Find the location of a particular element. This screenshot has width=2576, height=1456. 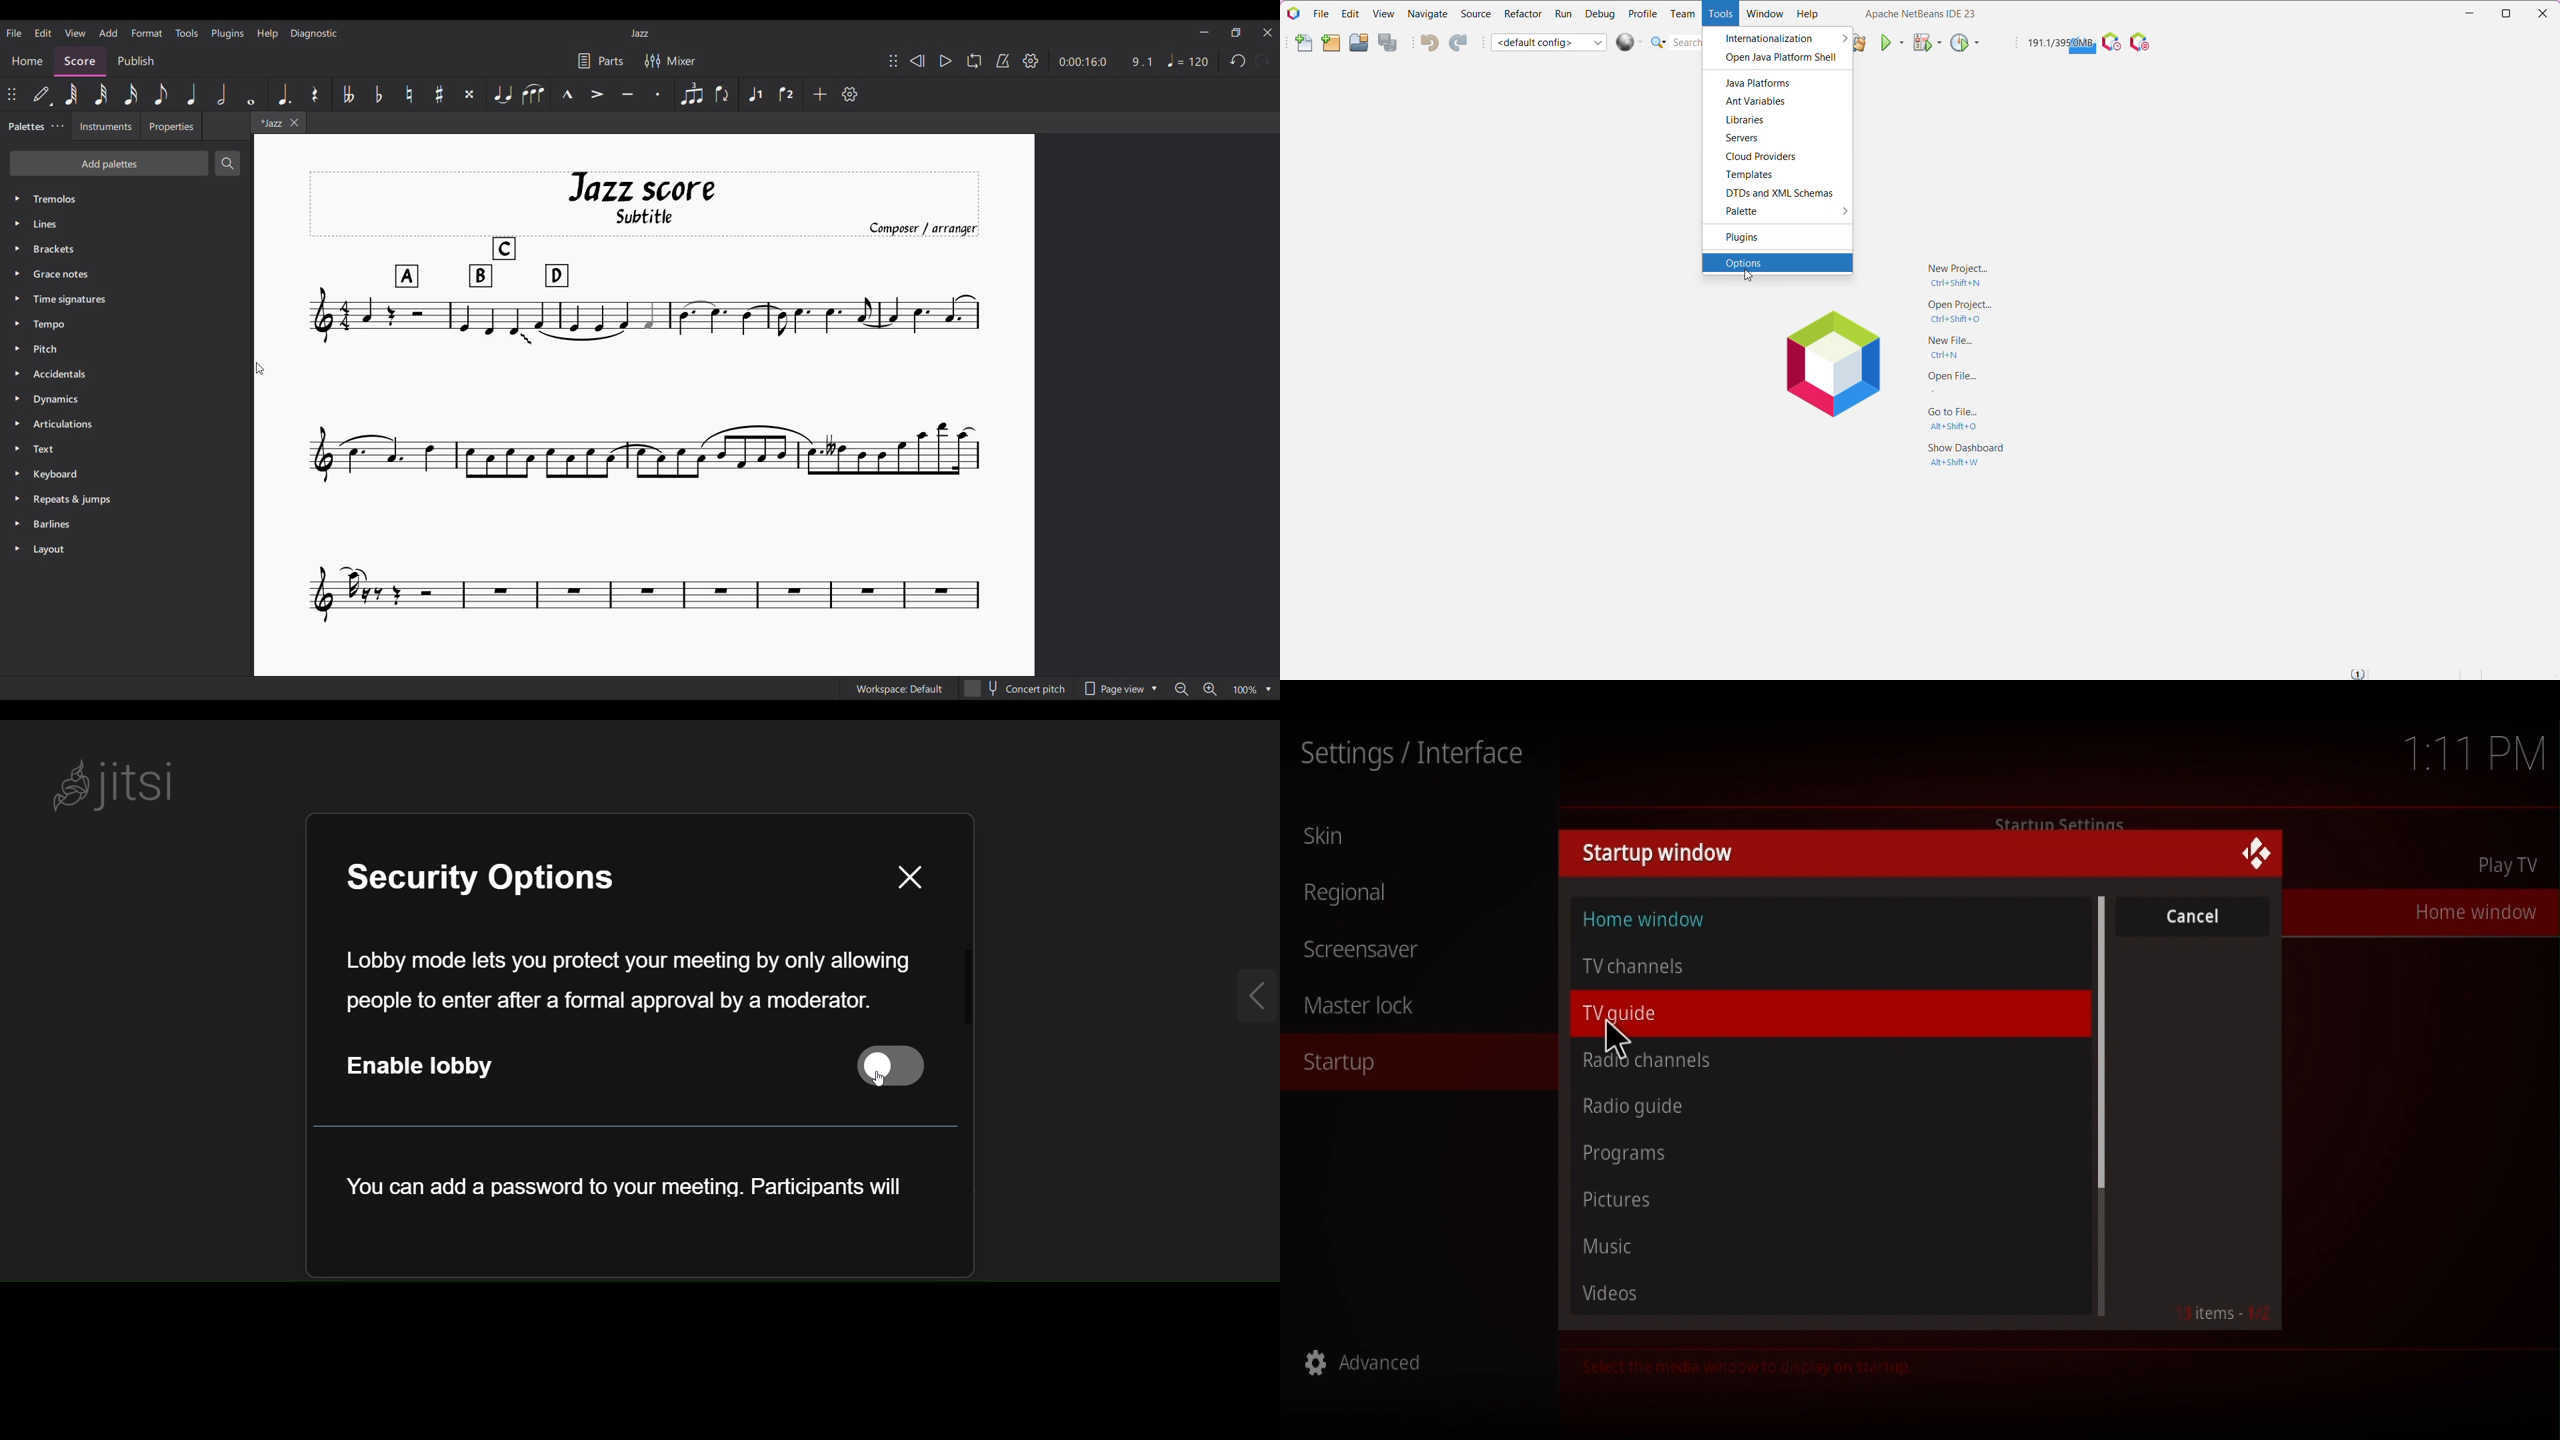

Rest is located at coordinates (317, 93).